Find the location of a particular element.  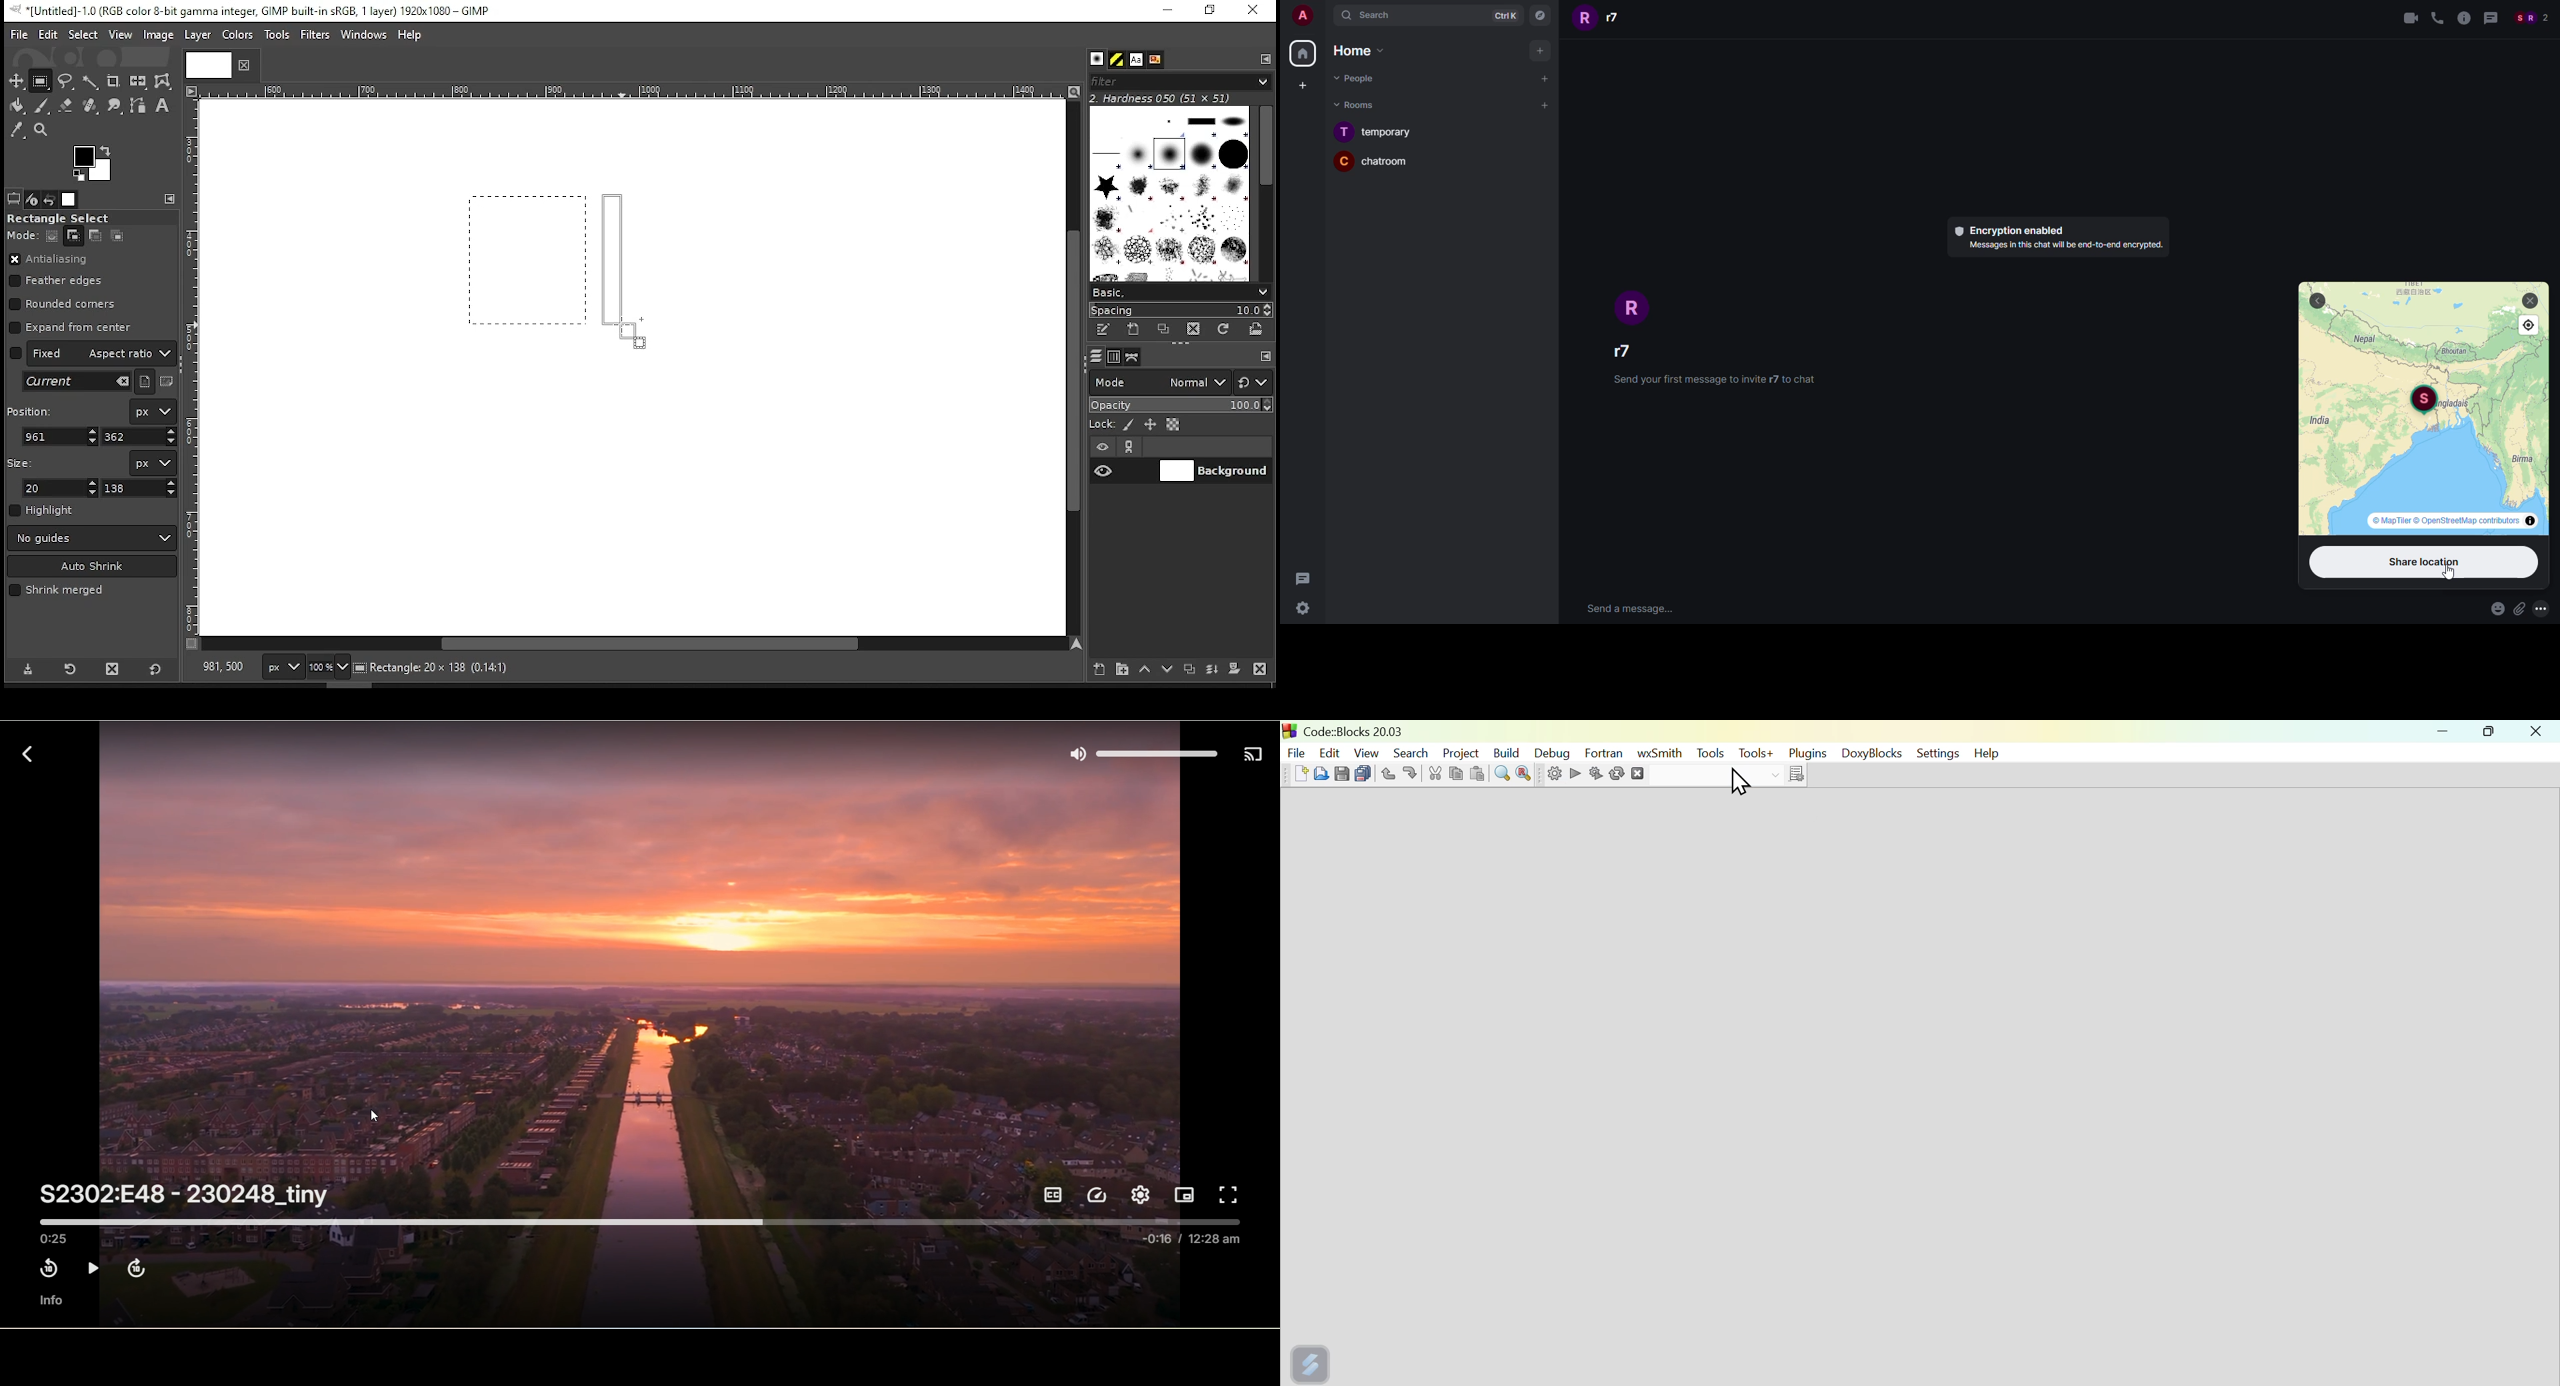

Play is located at coordinates (1574, 772).